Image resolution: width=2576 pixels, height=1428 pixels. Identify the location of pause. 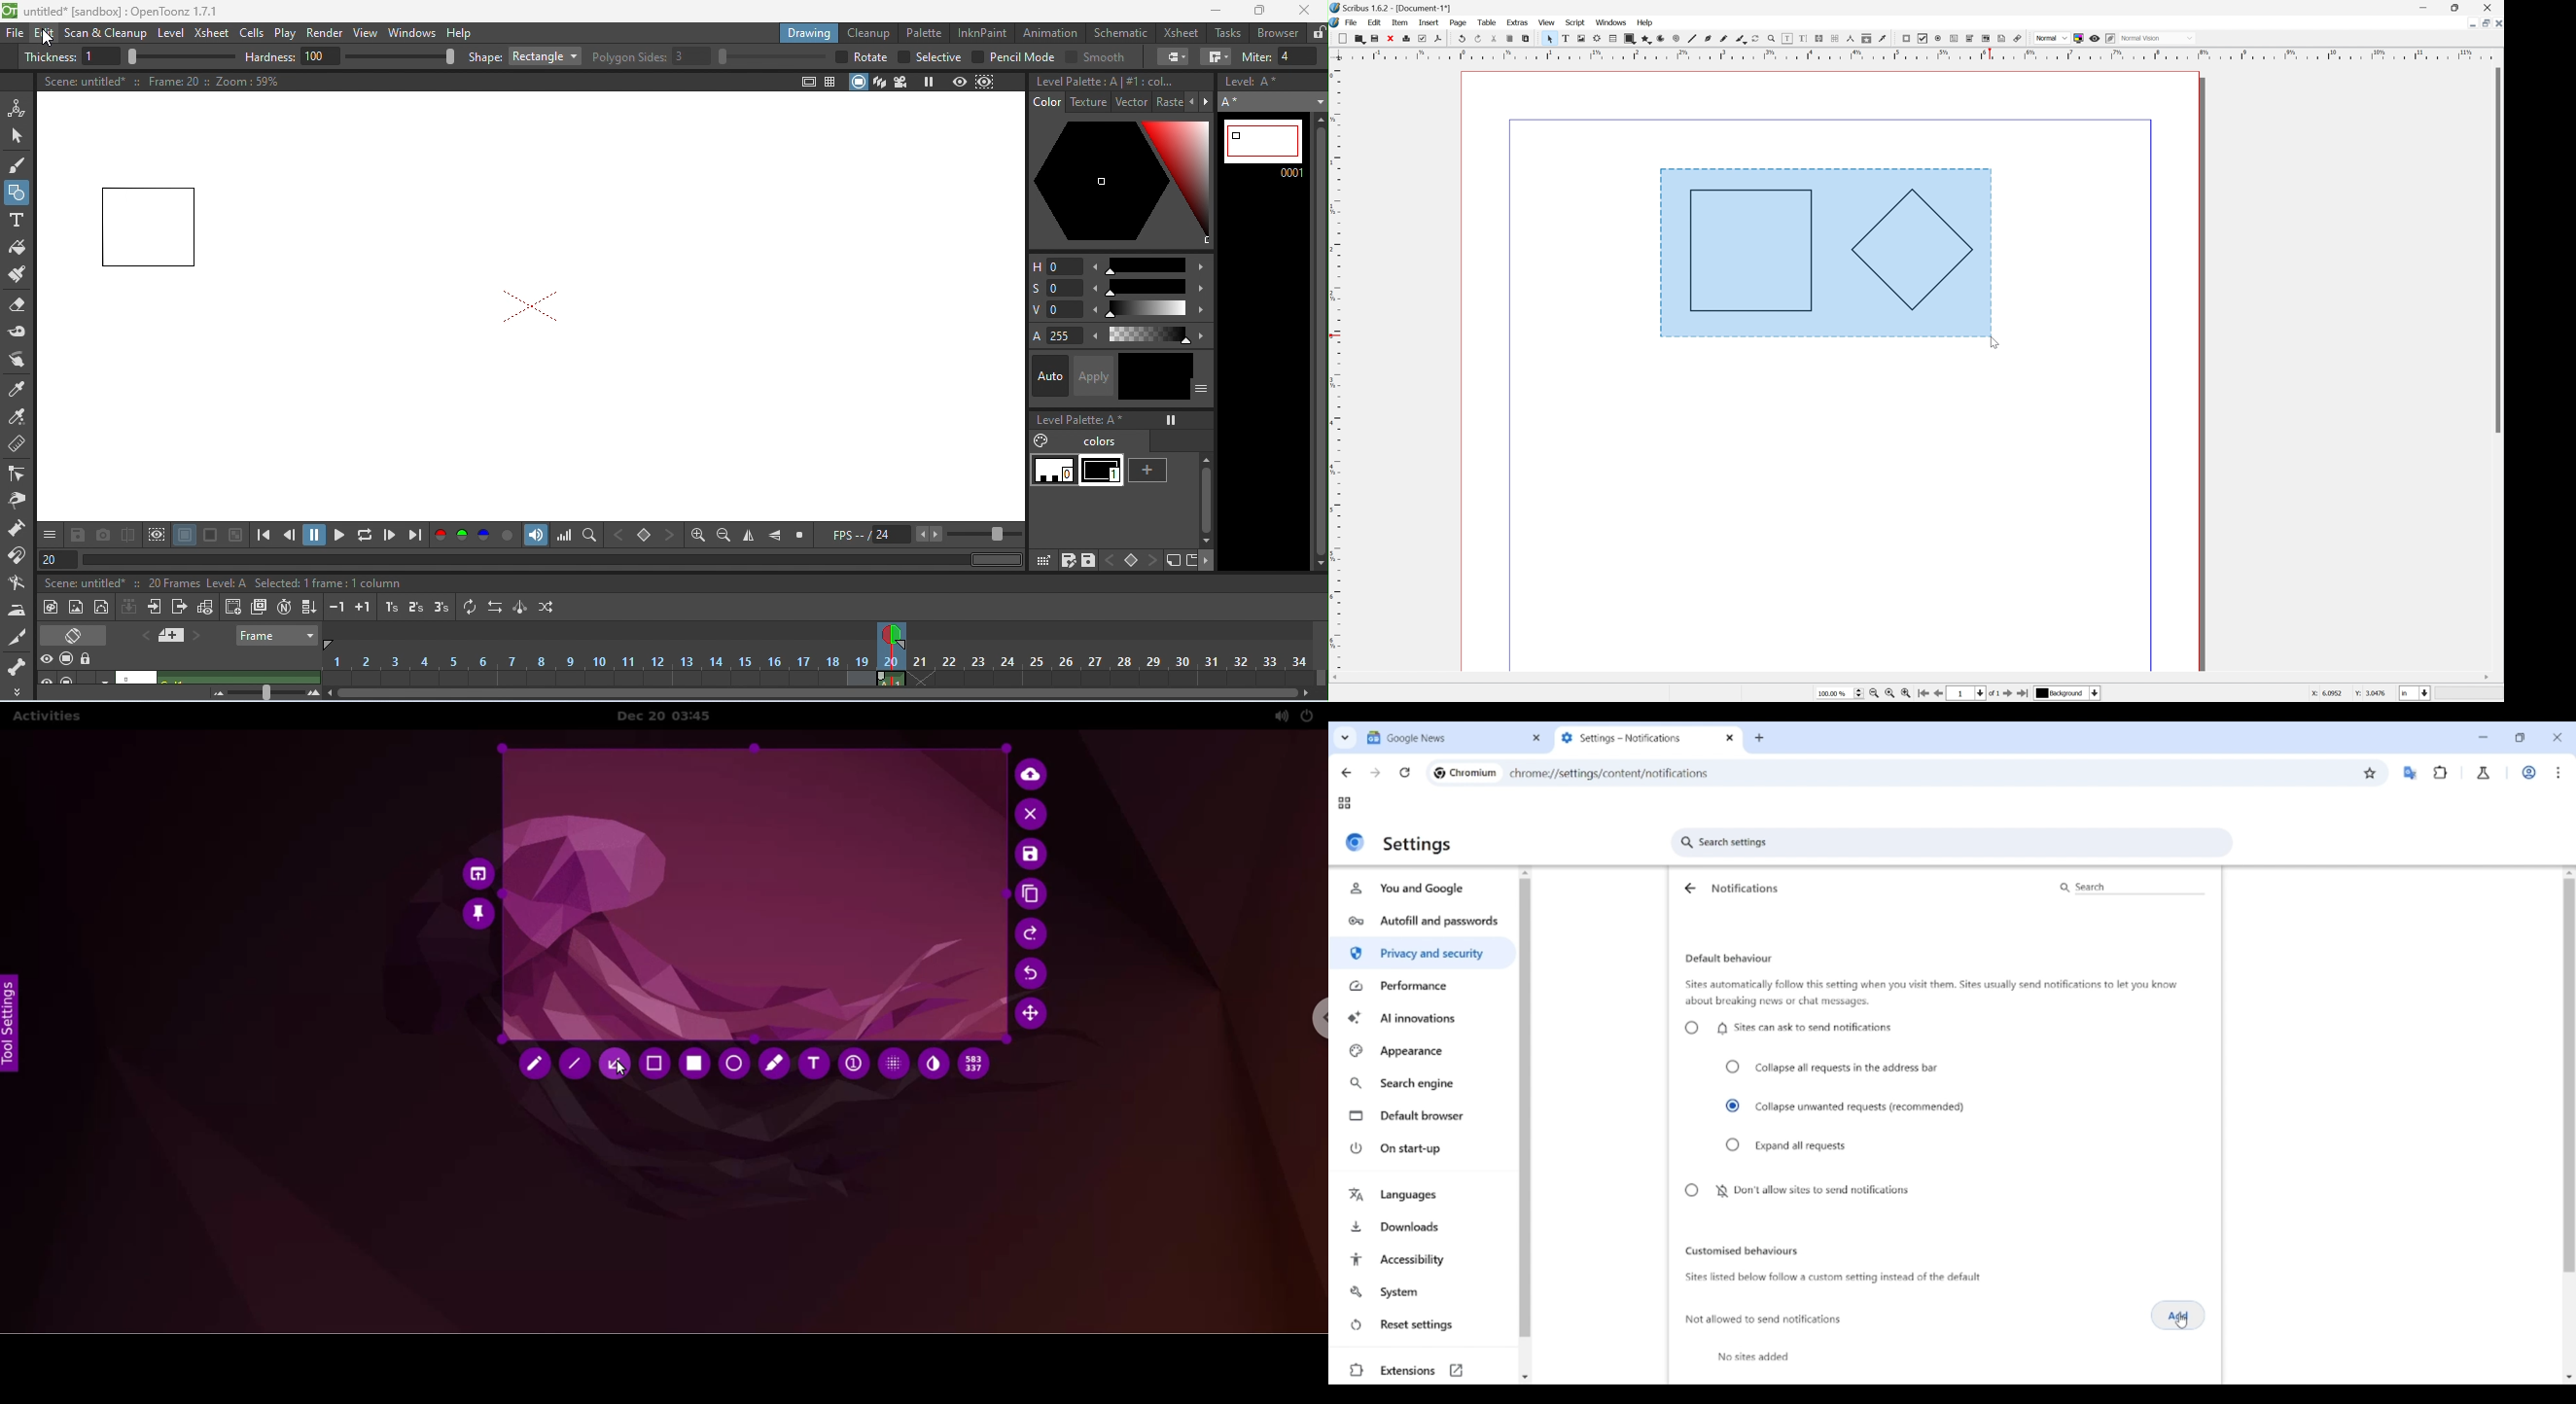
(314, 535).